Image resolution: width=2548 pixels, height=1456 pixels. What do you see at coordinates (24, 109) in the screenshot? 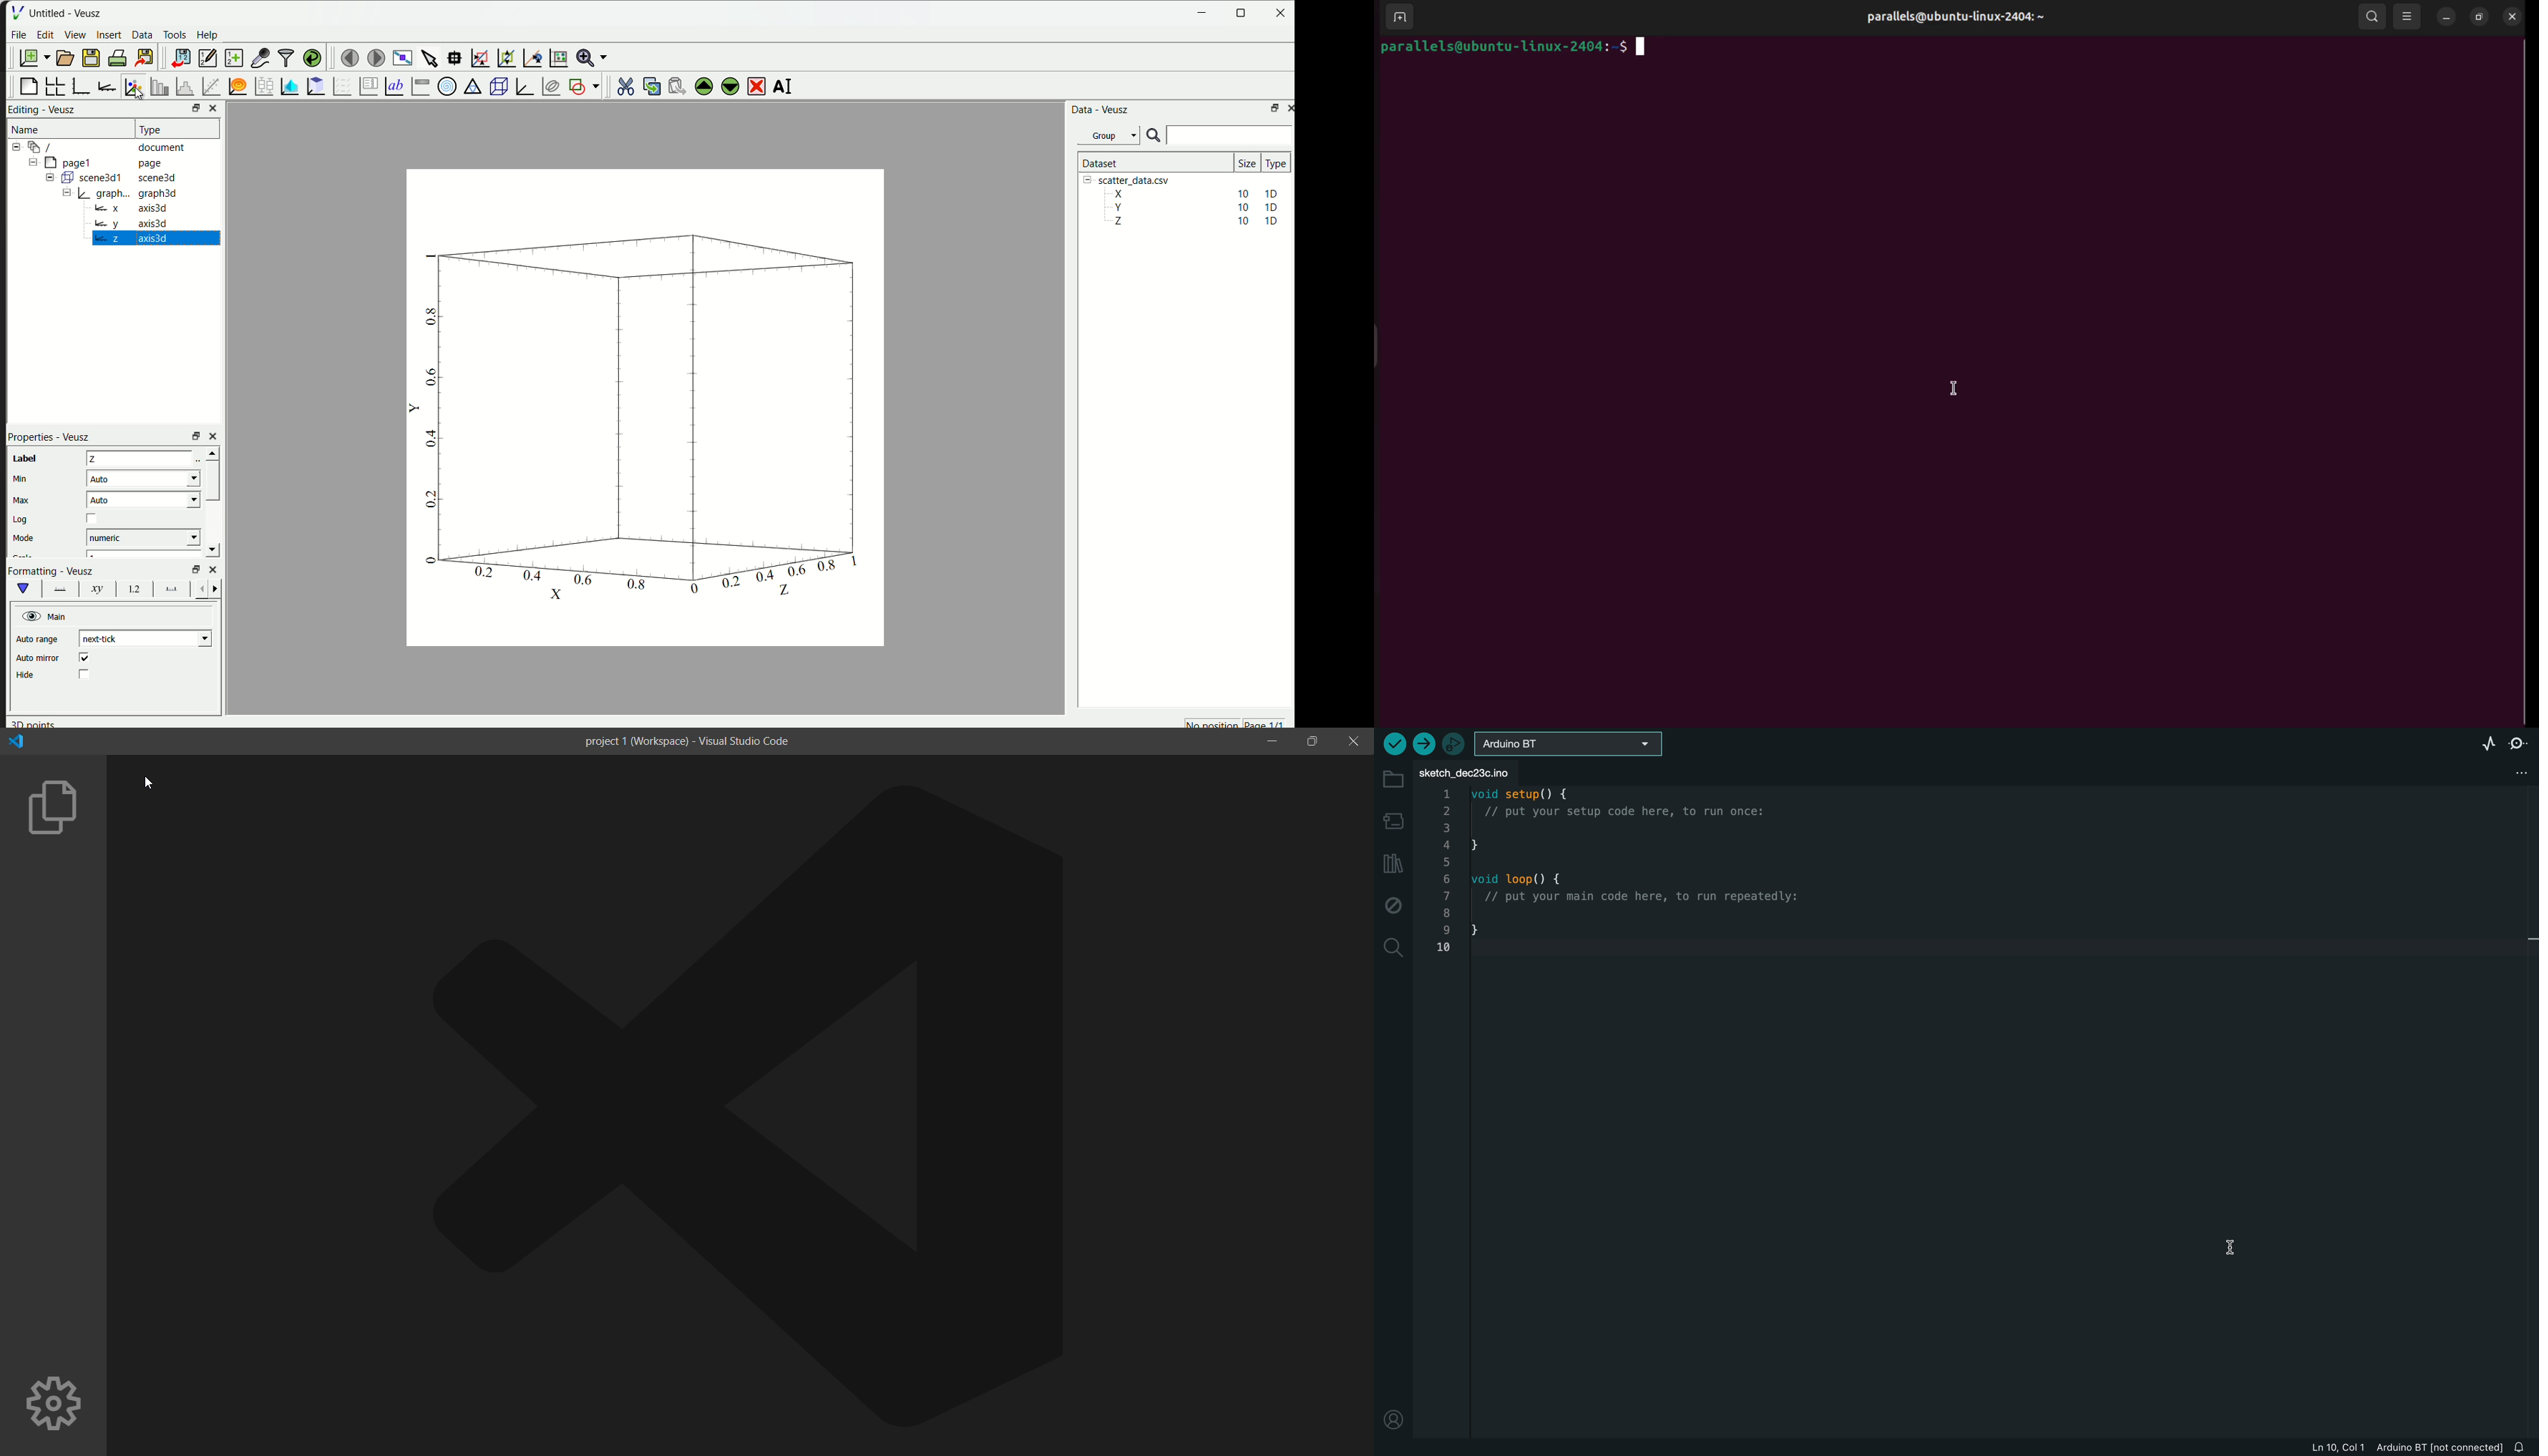
I see `Editing` at bounding box center [24, 109].